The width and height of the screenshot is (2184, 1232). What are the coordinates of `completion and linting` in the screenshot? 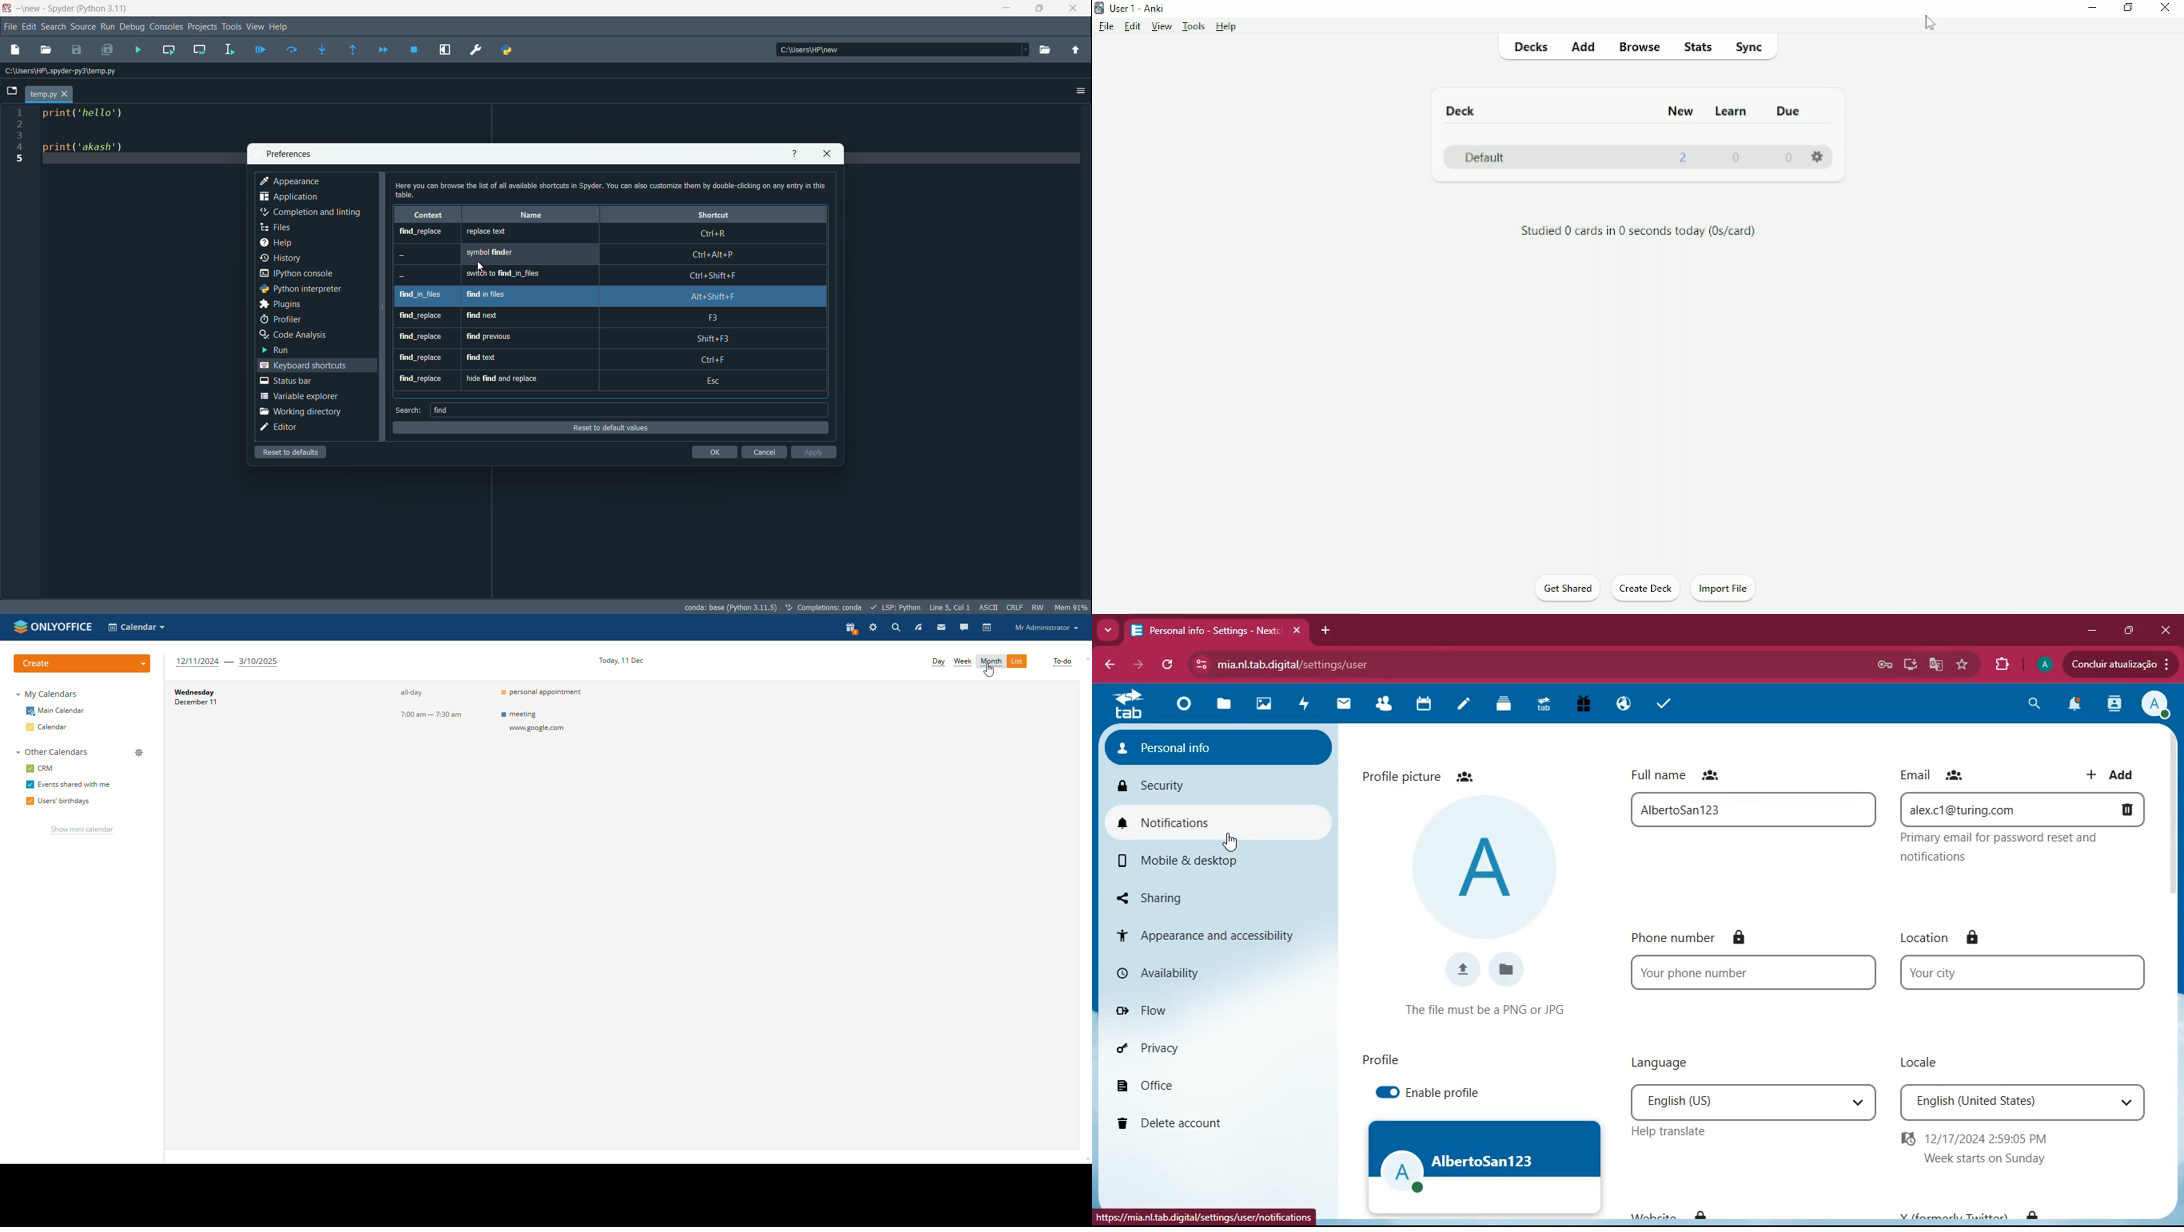 It's located at (310, 212).